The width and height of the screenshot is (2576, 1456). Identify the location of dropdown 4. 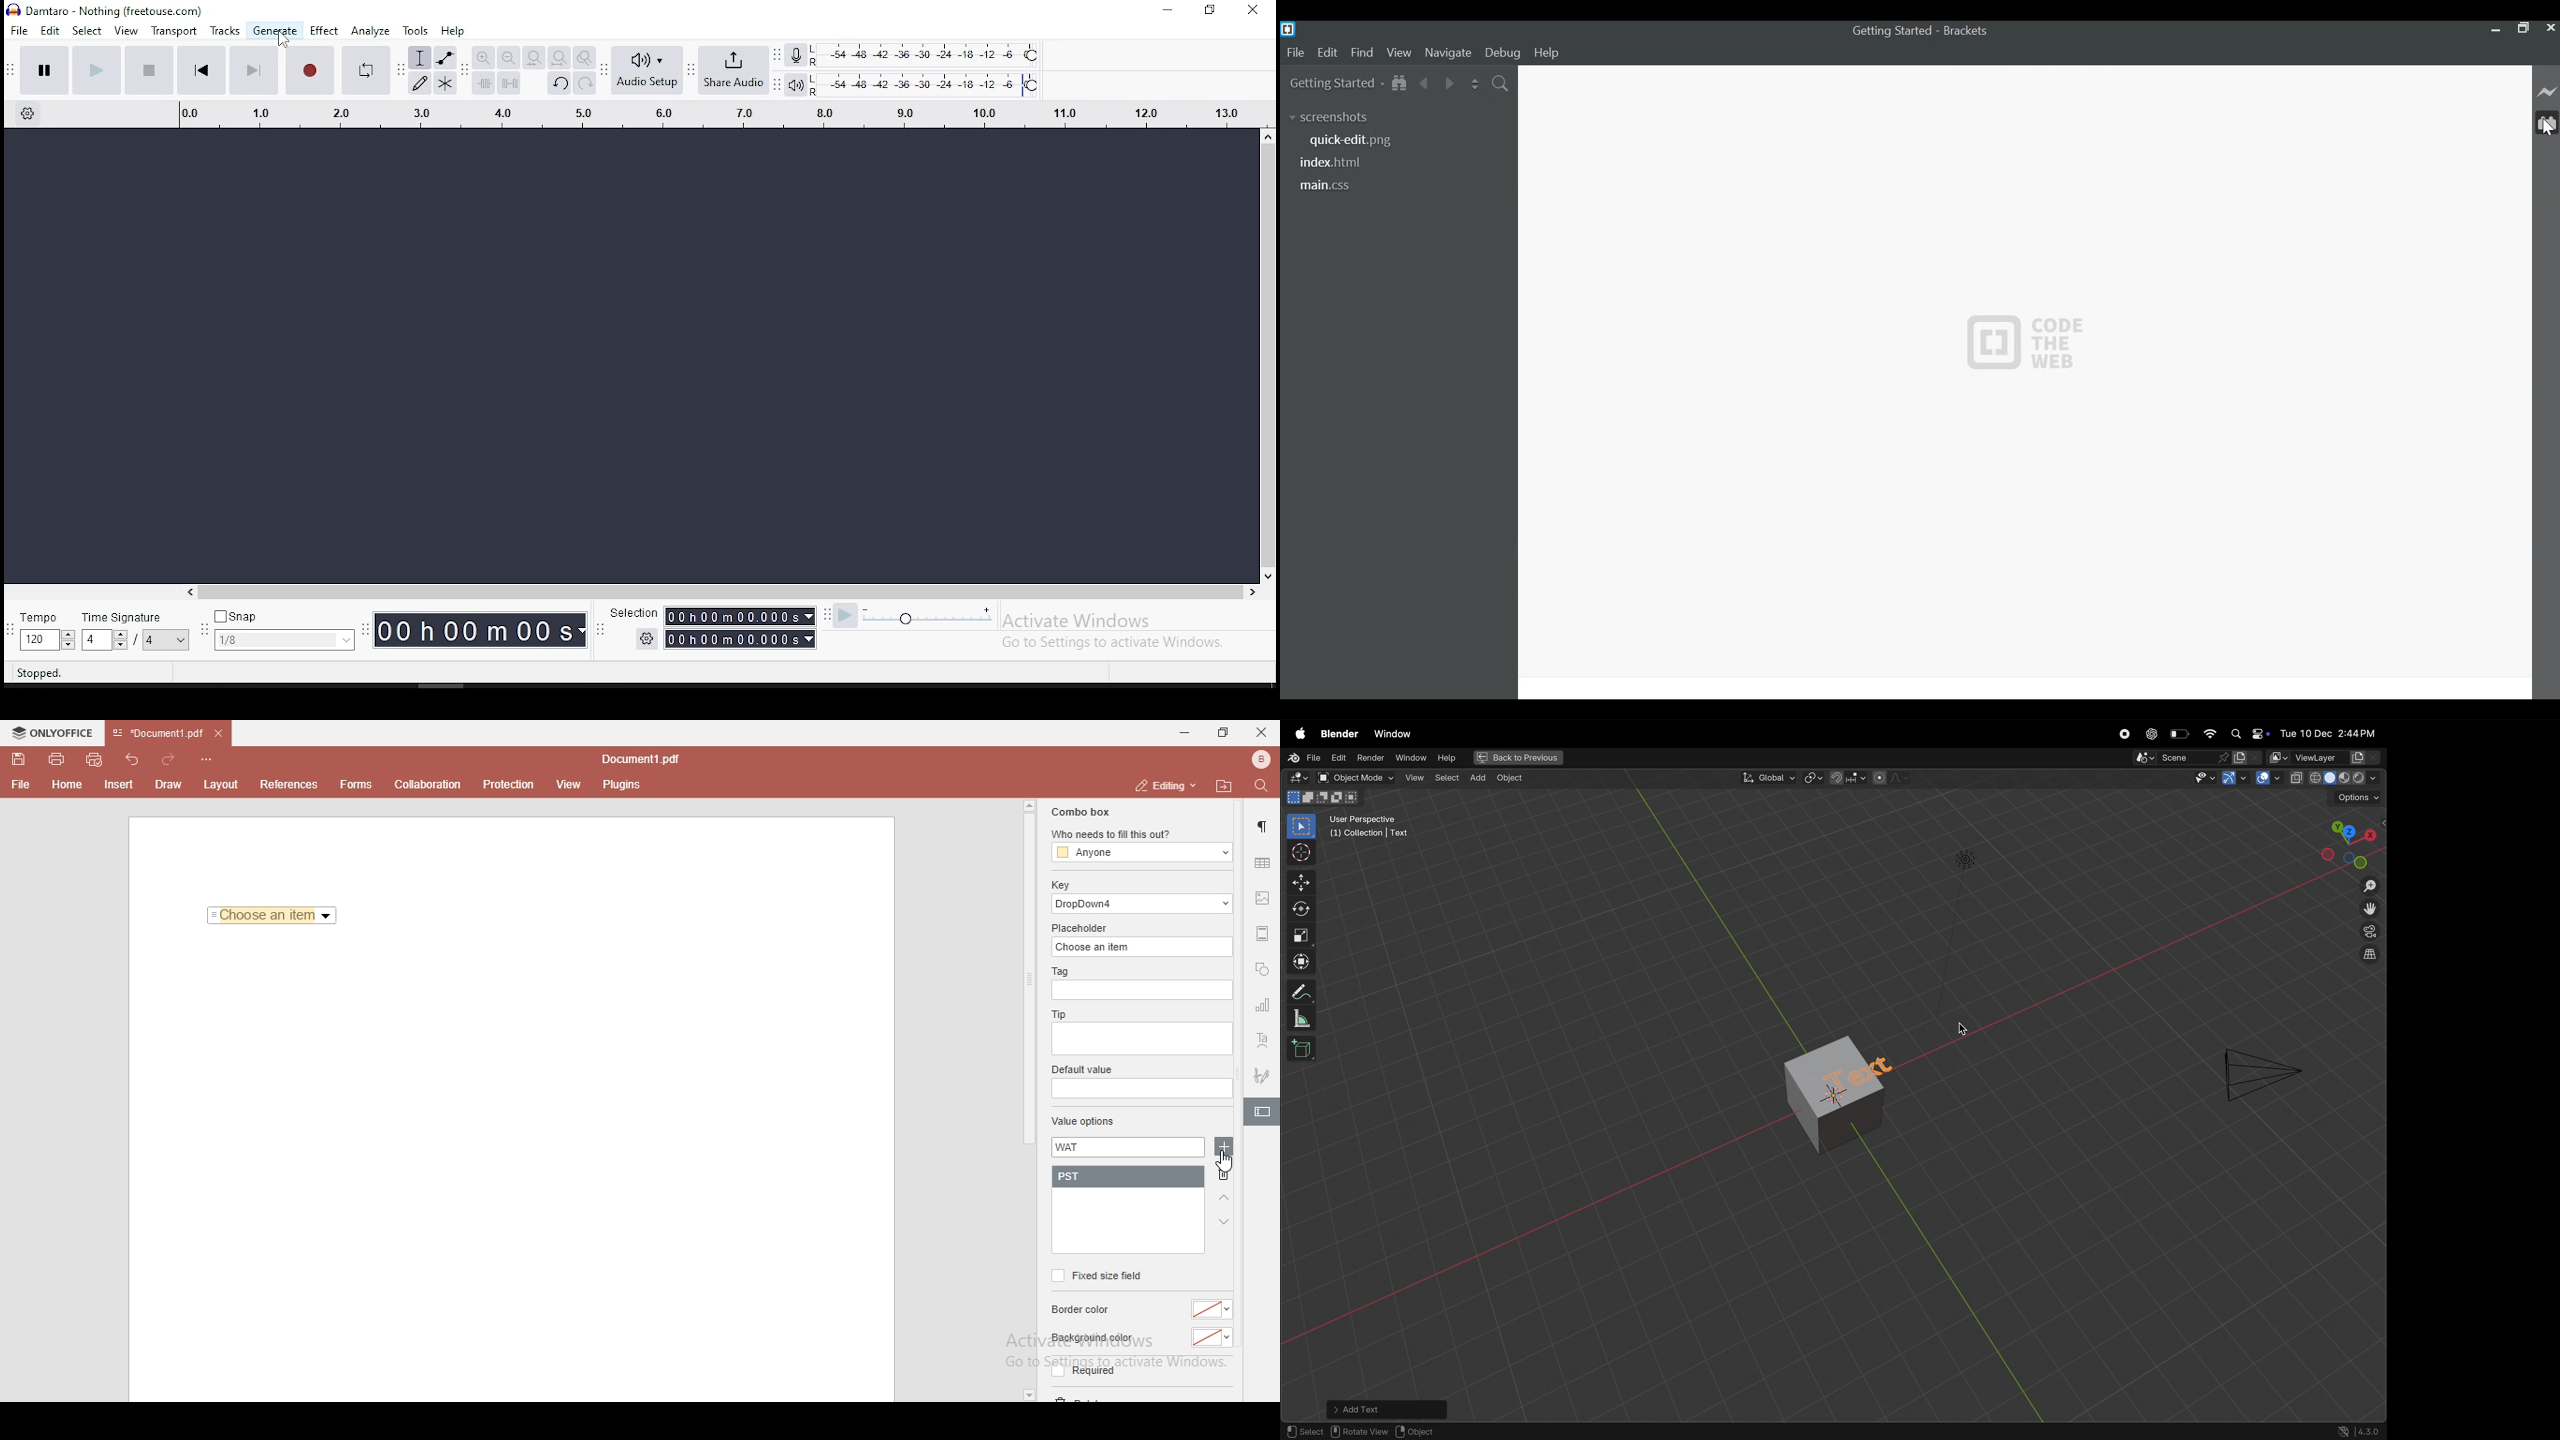
(1143, 904).